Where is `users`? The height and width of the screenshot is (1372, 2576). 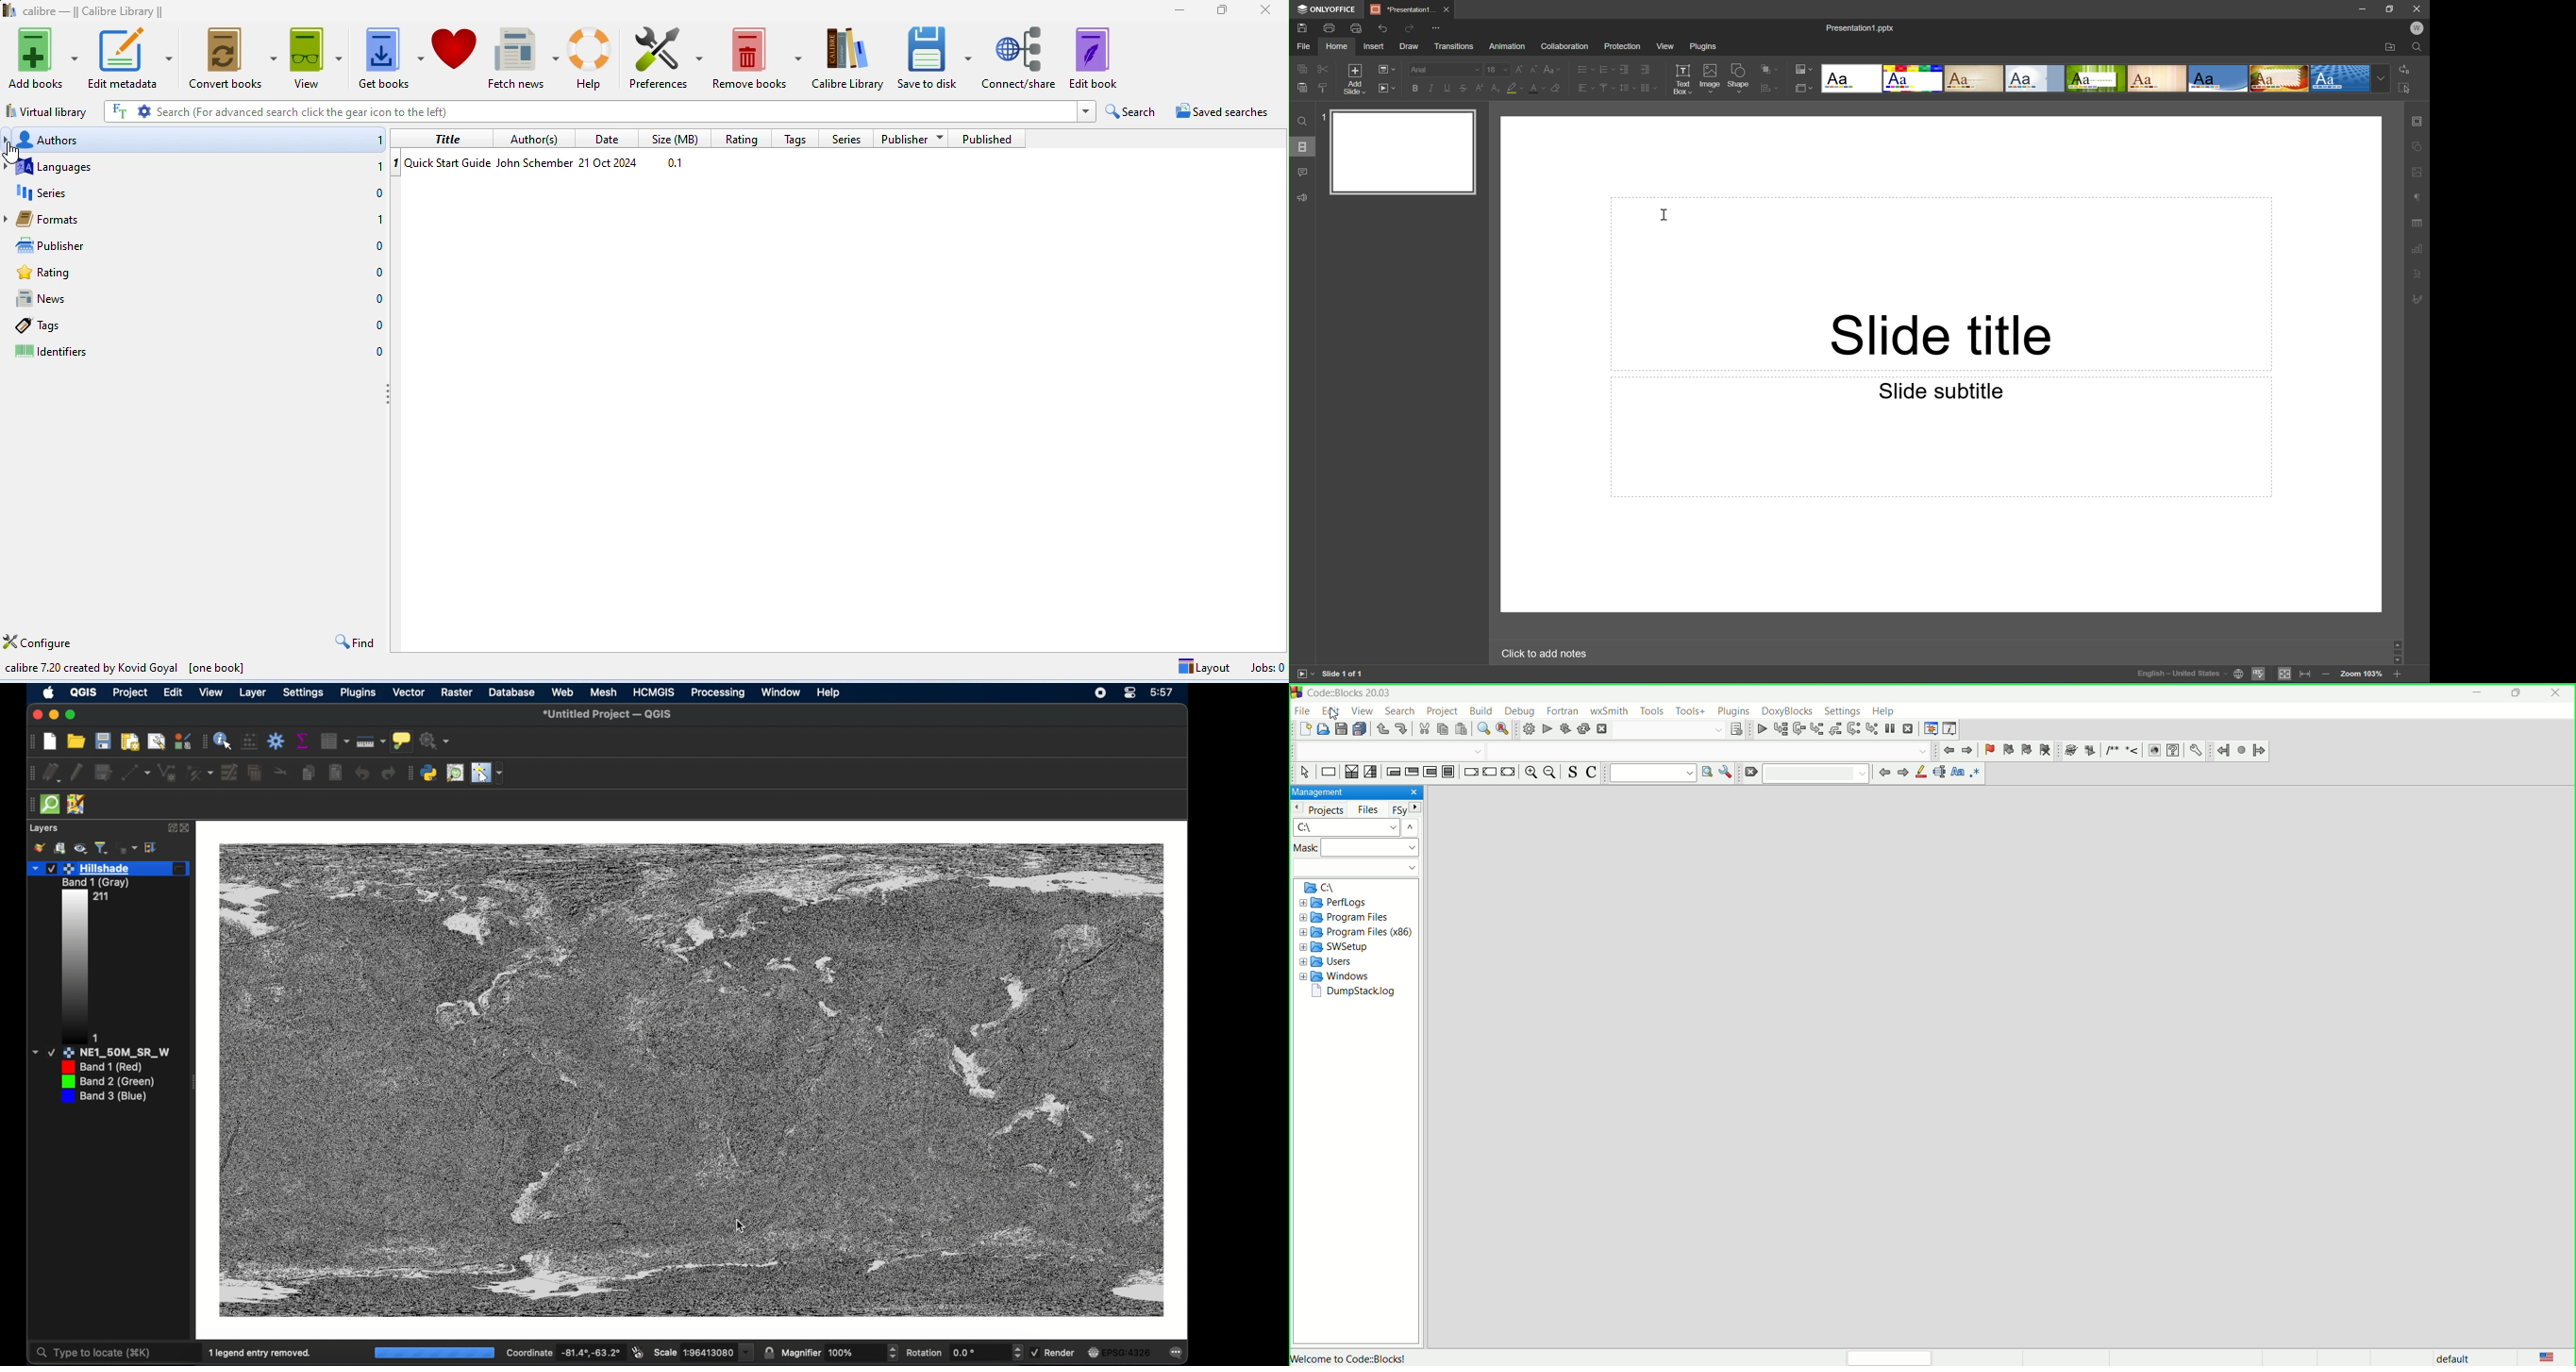 users is located at coordinates (1333, 961).